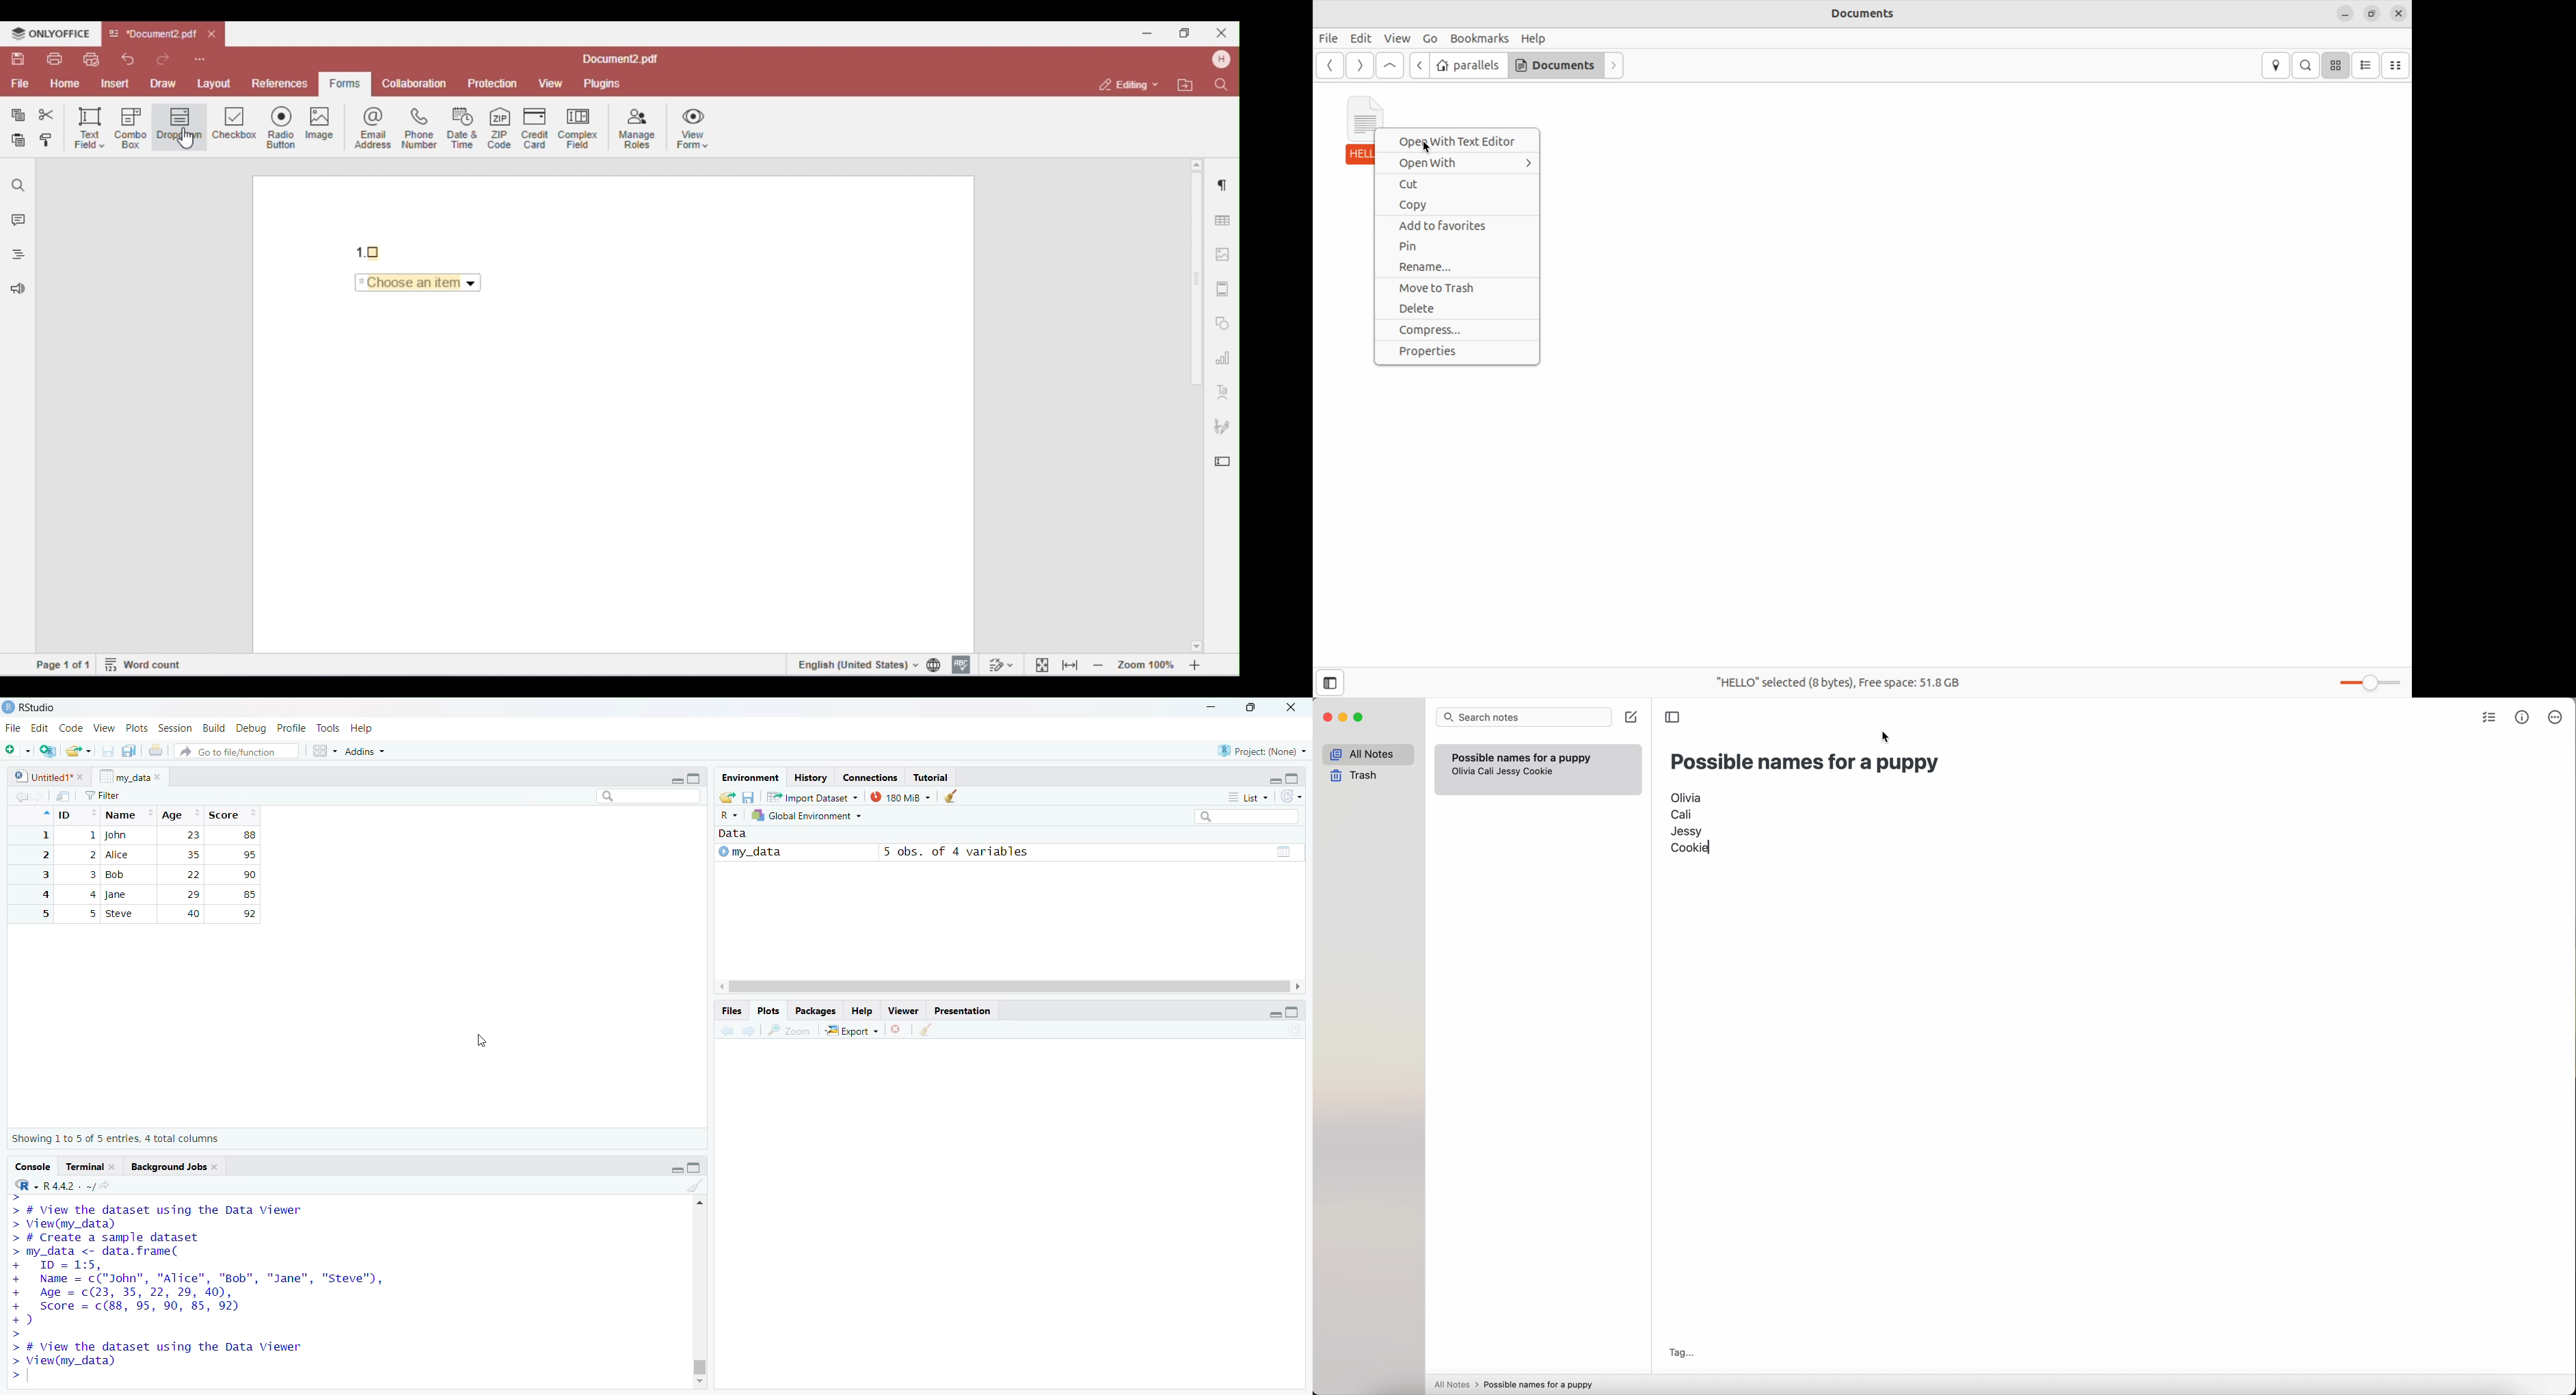 Image resolution: width=2576 pixels, height=1400 pixels. I want to click on Jessy, so click(1686, 830).